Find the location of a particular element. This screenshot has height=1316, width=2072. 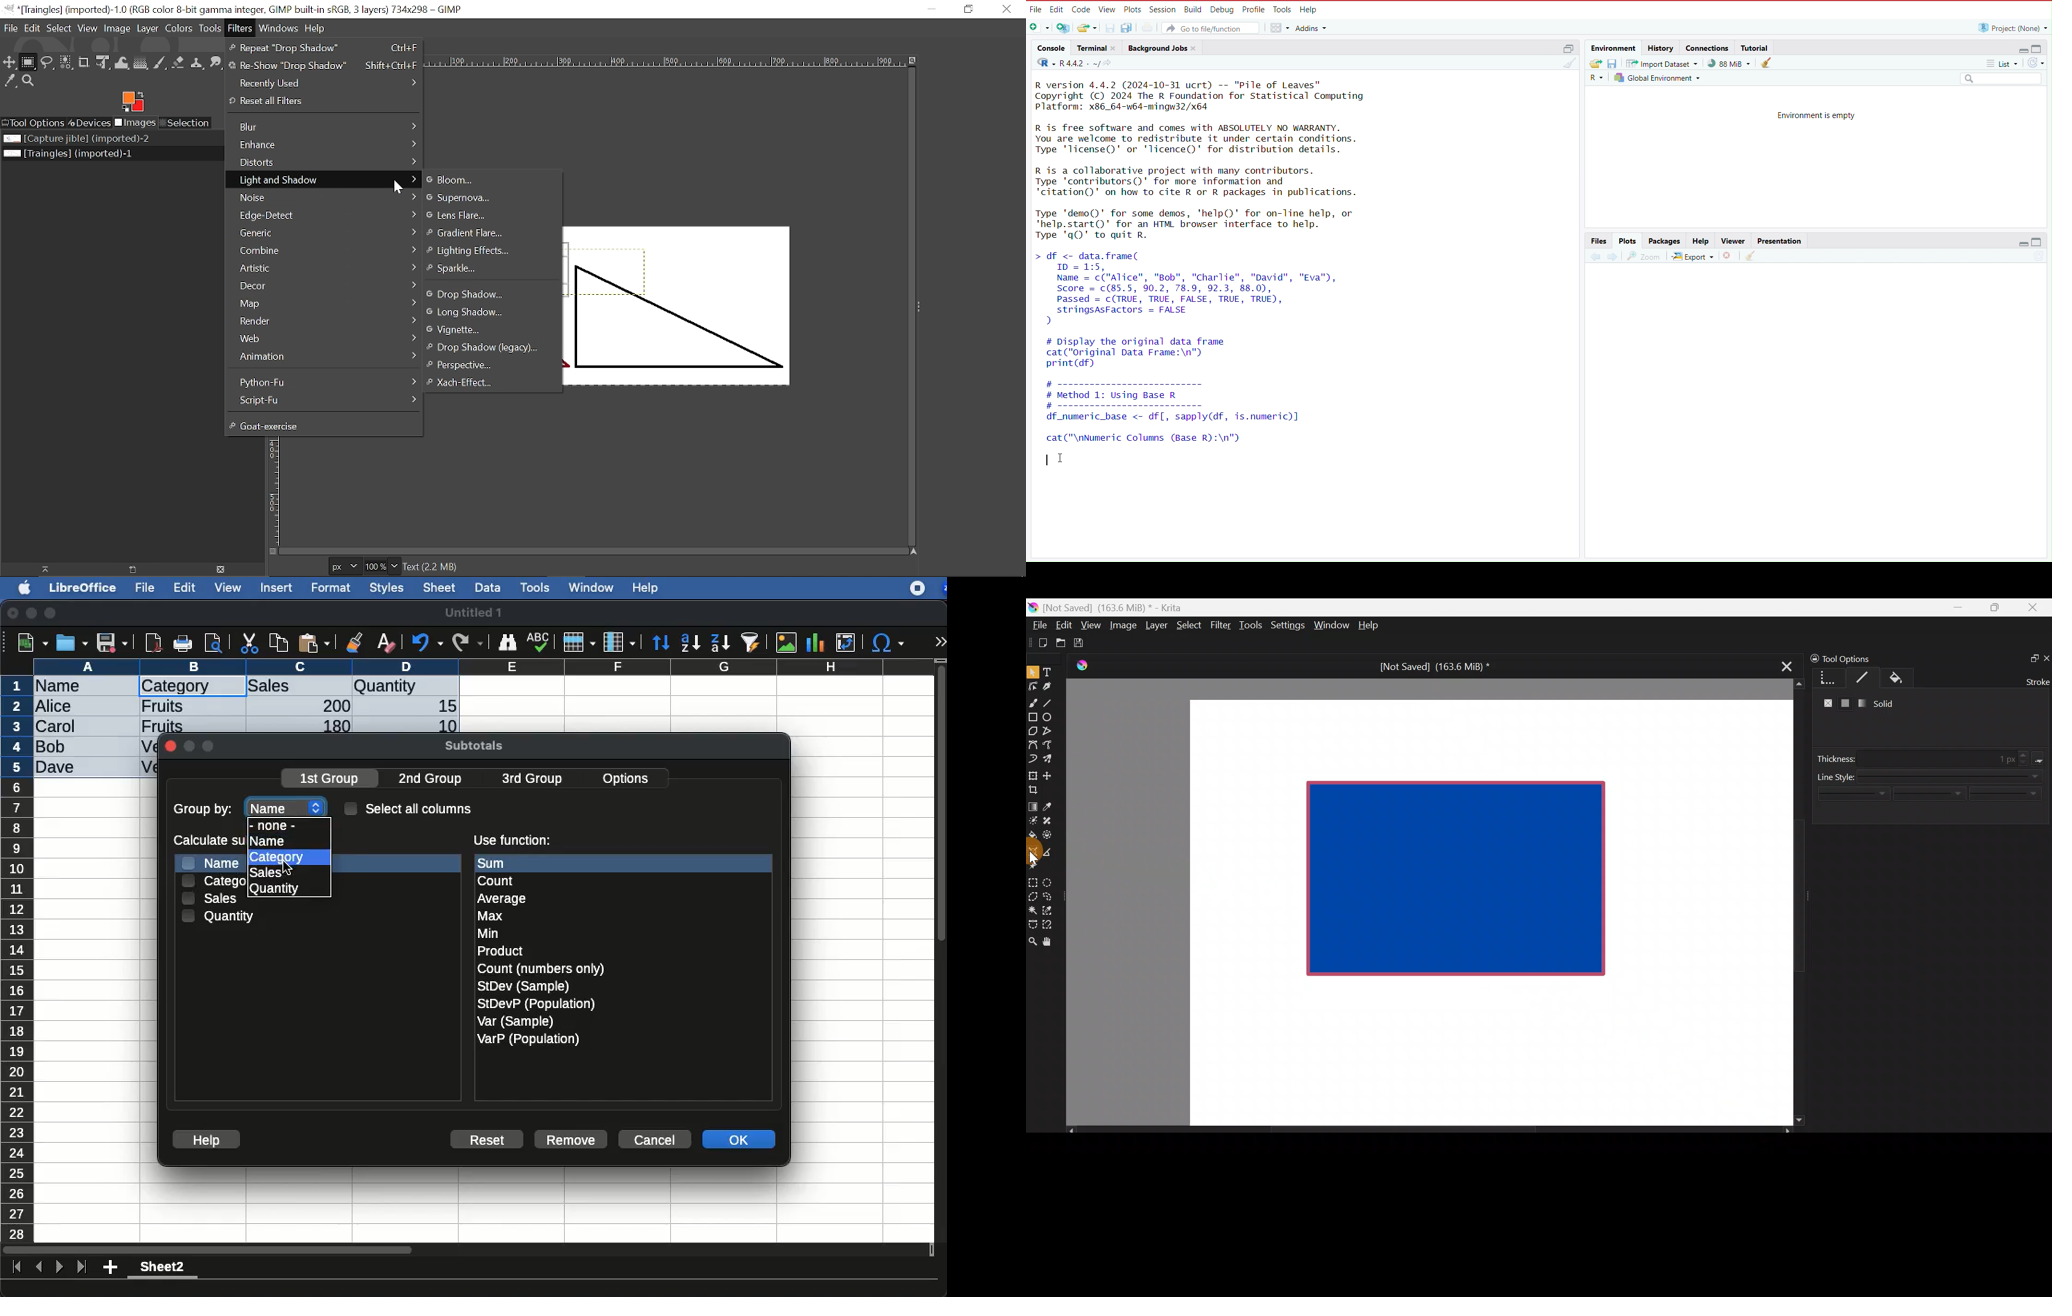

view is located at coordinates (228, 587).